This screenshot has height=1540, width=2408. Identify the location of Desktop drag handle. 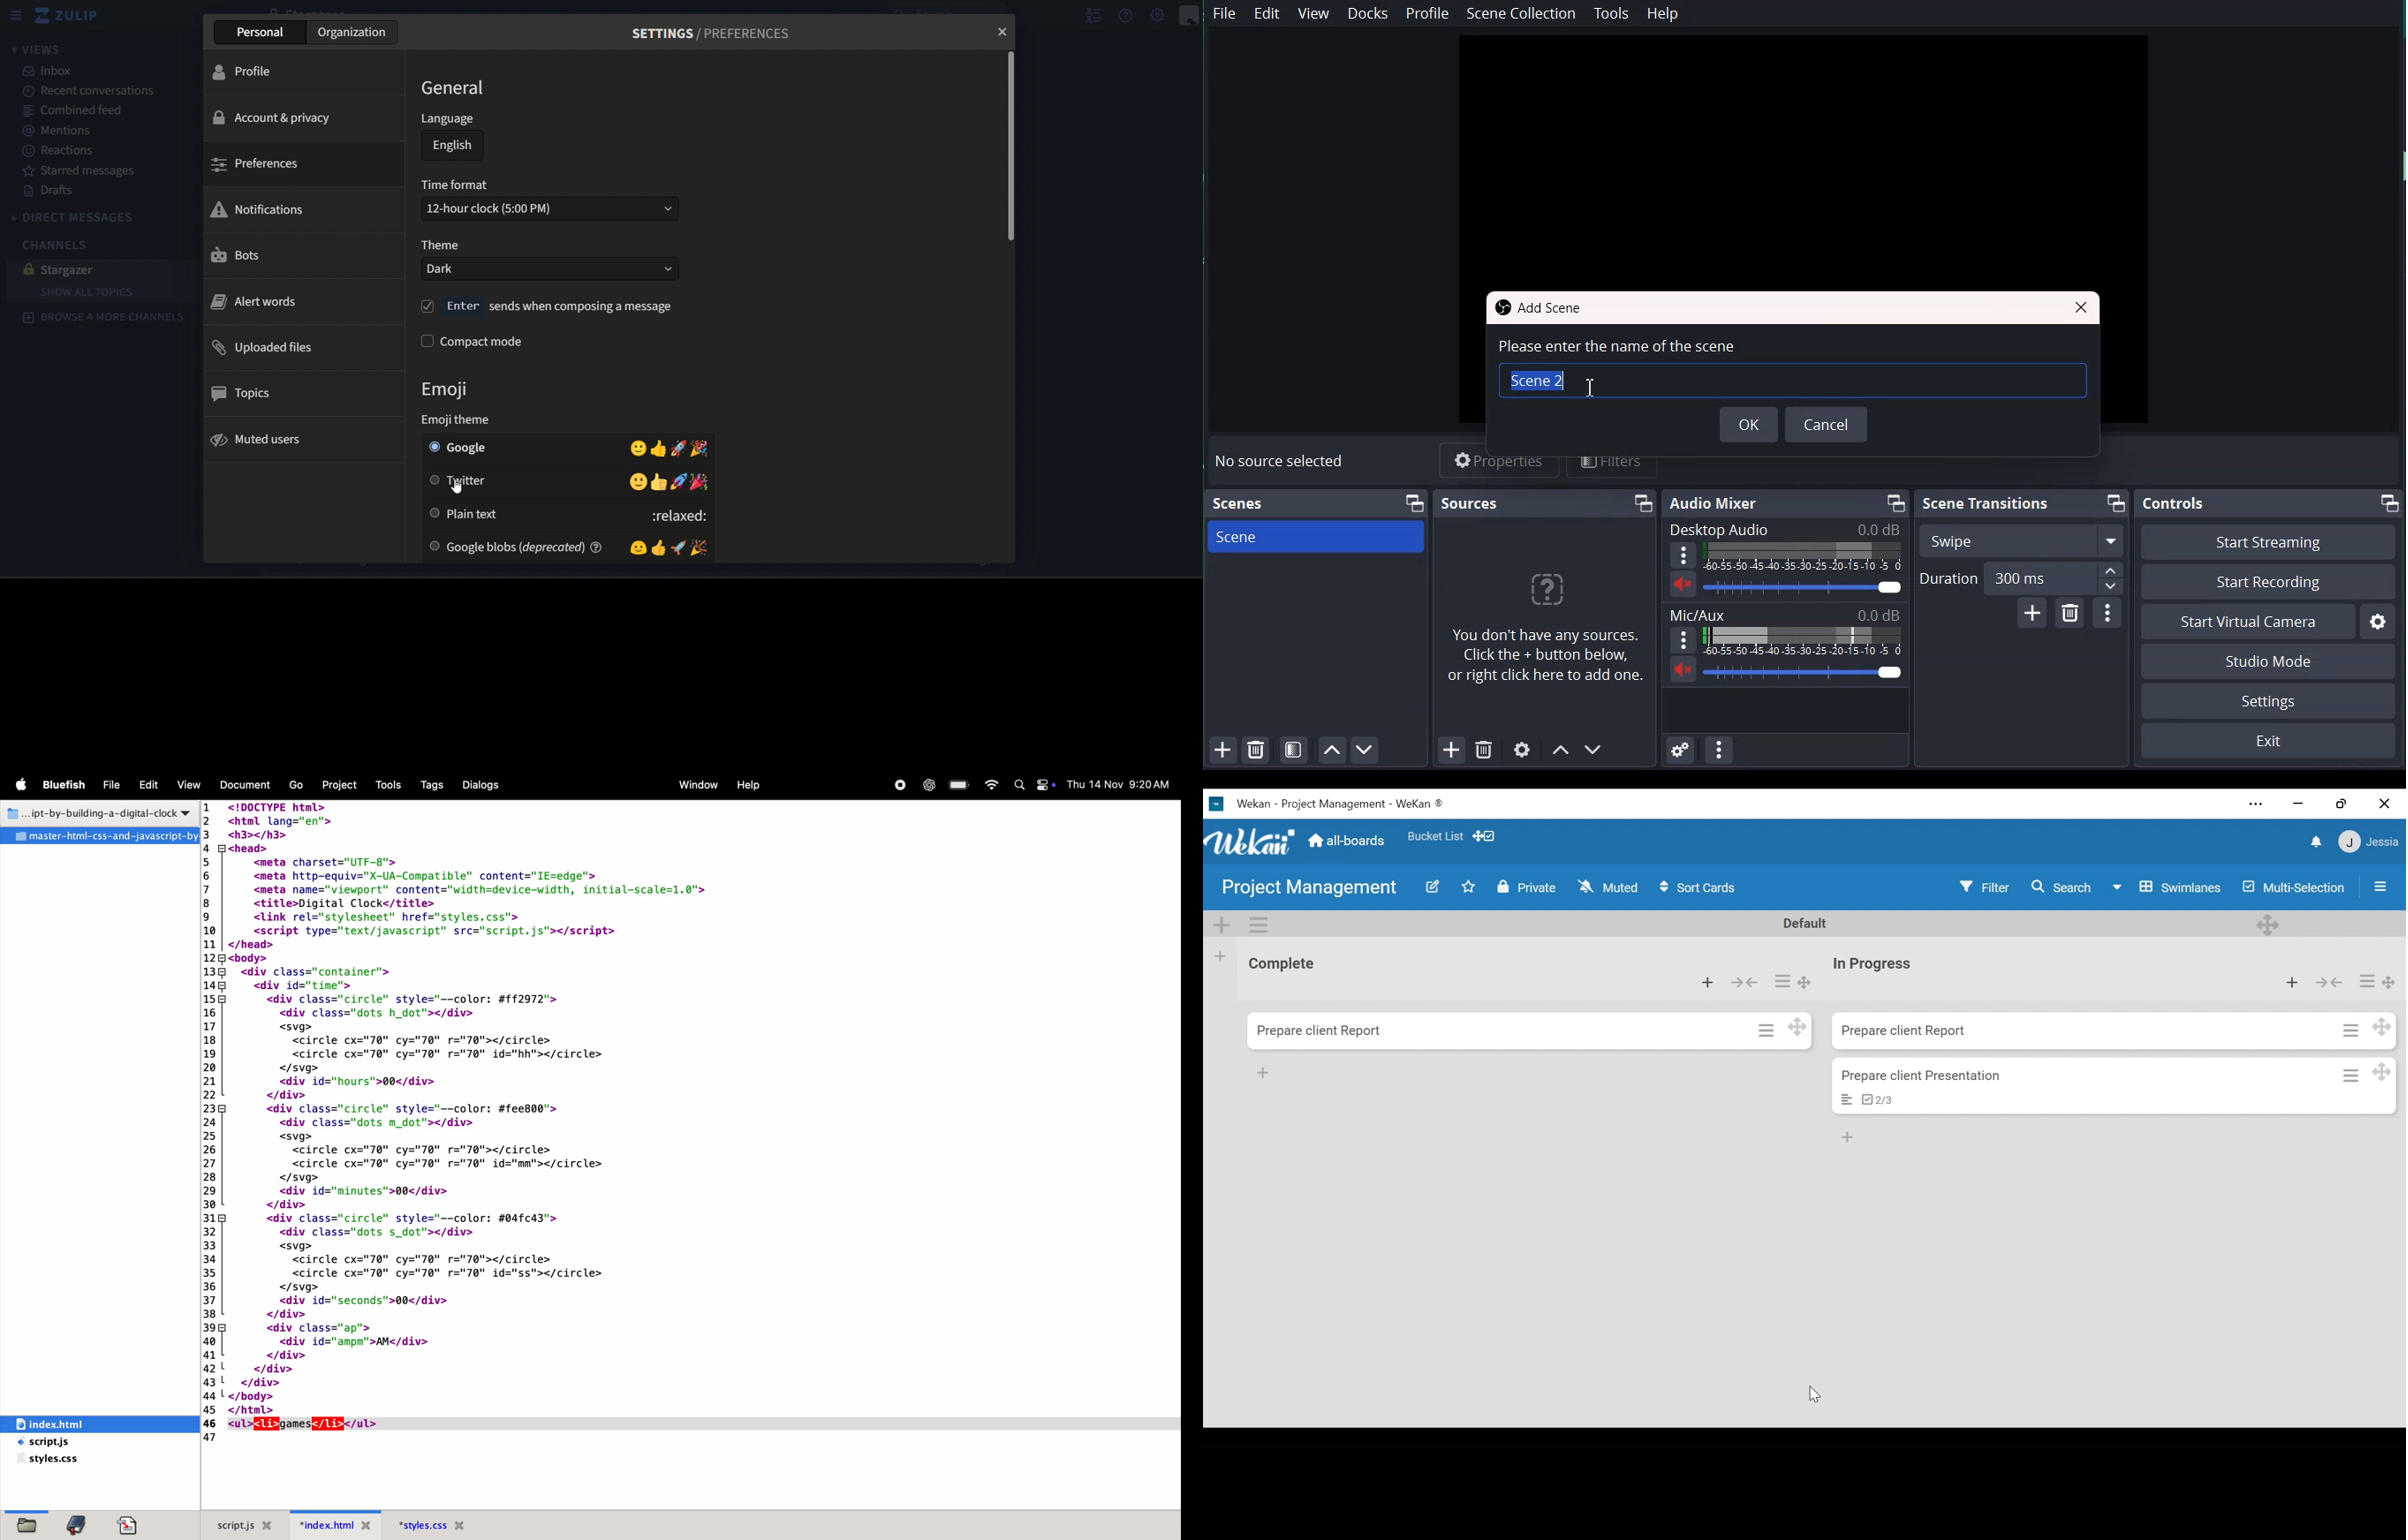
(2382, 1026).